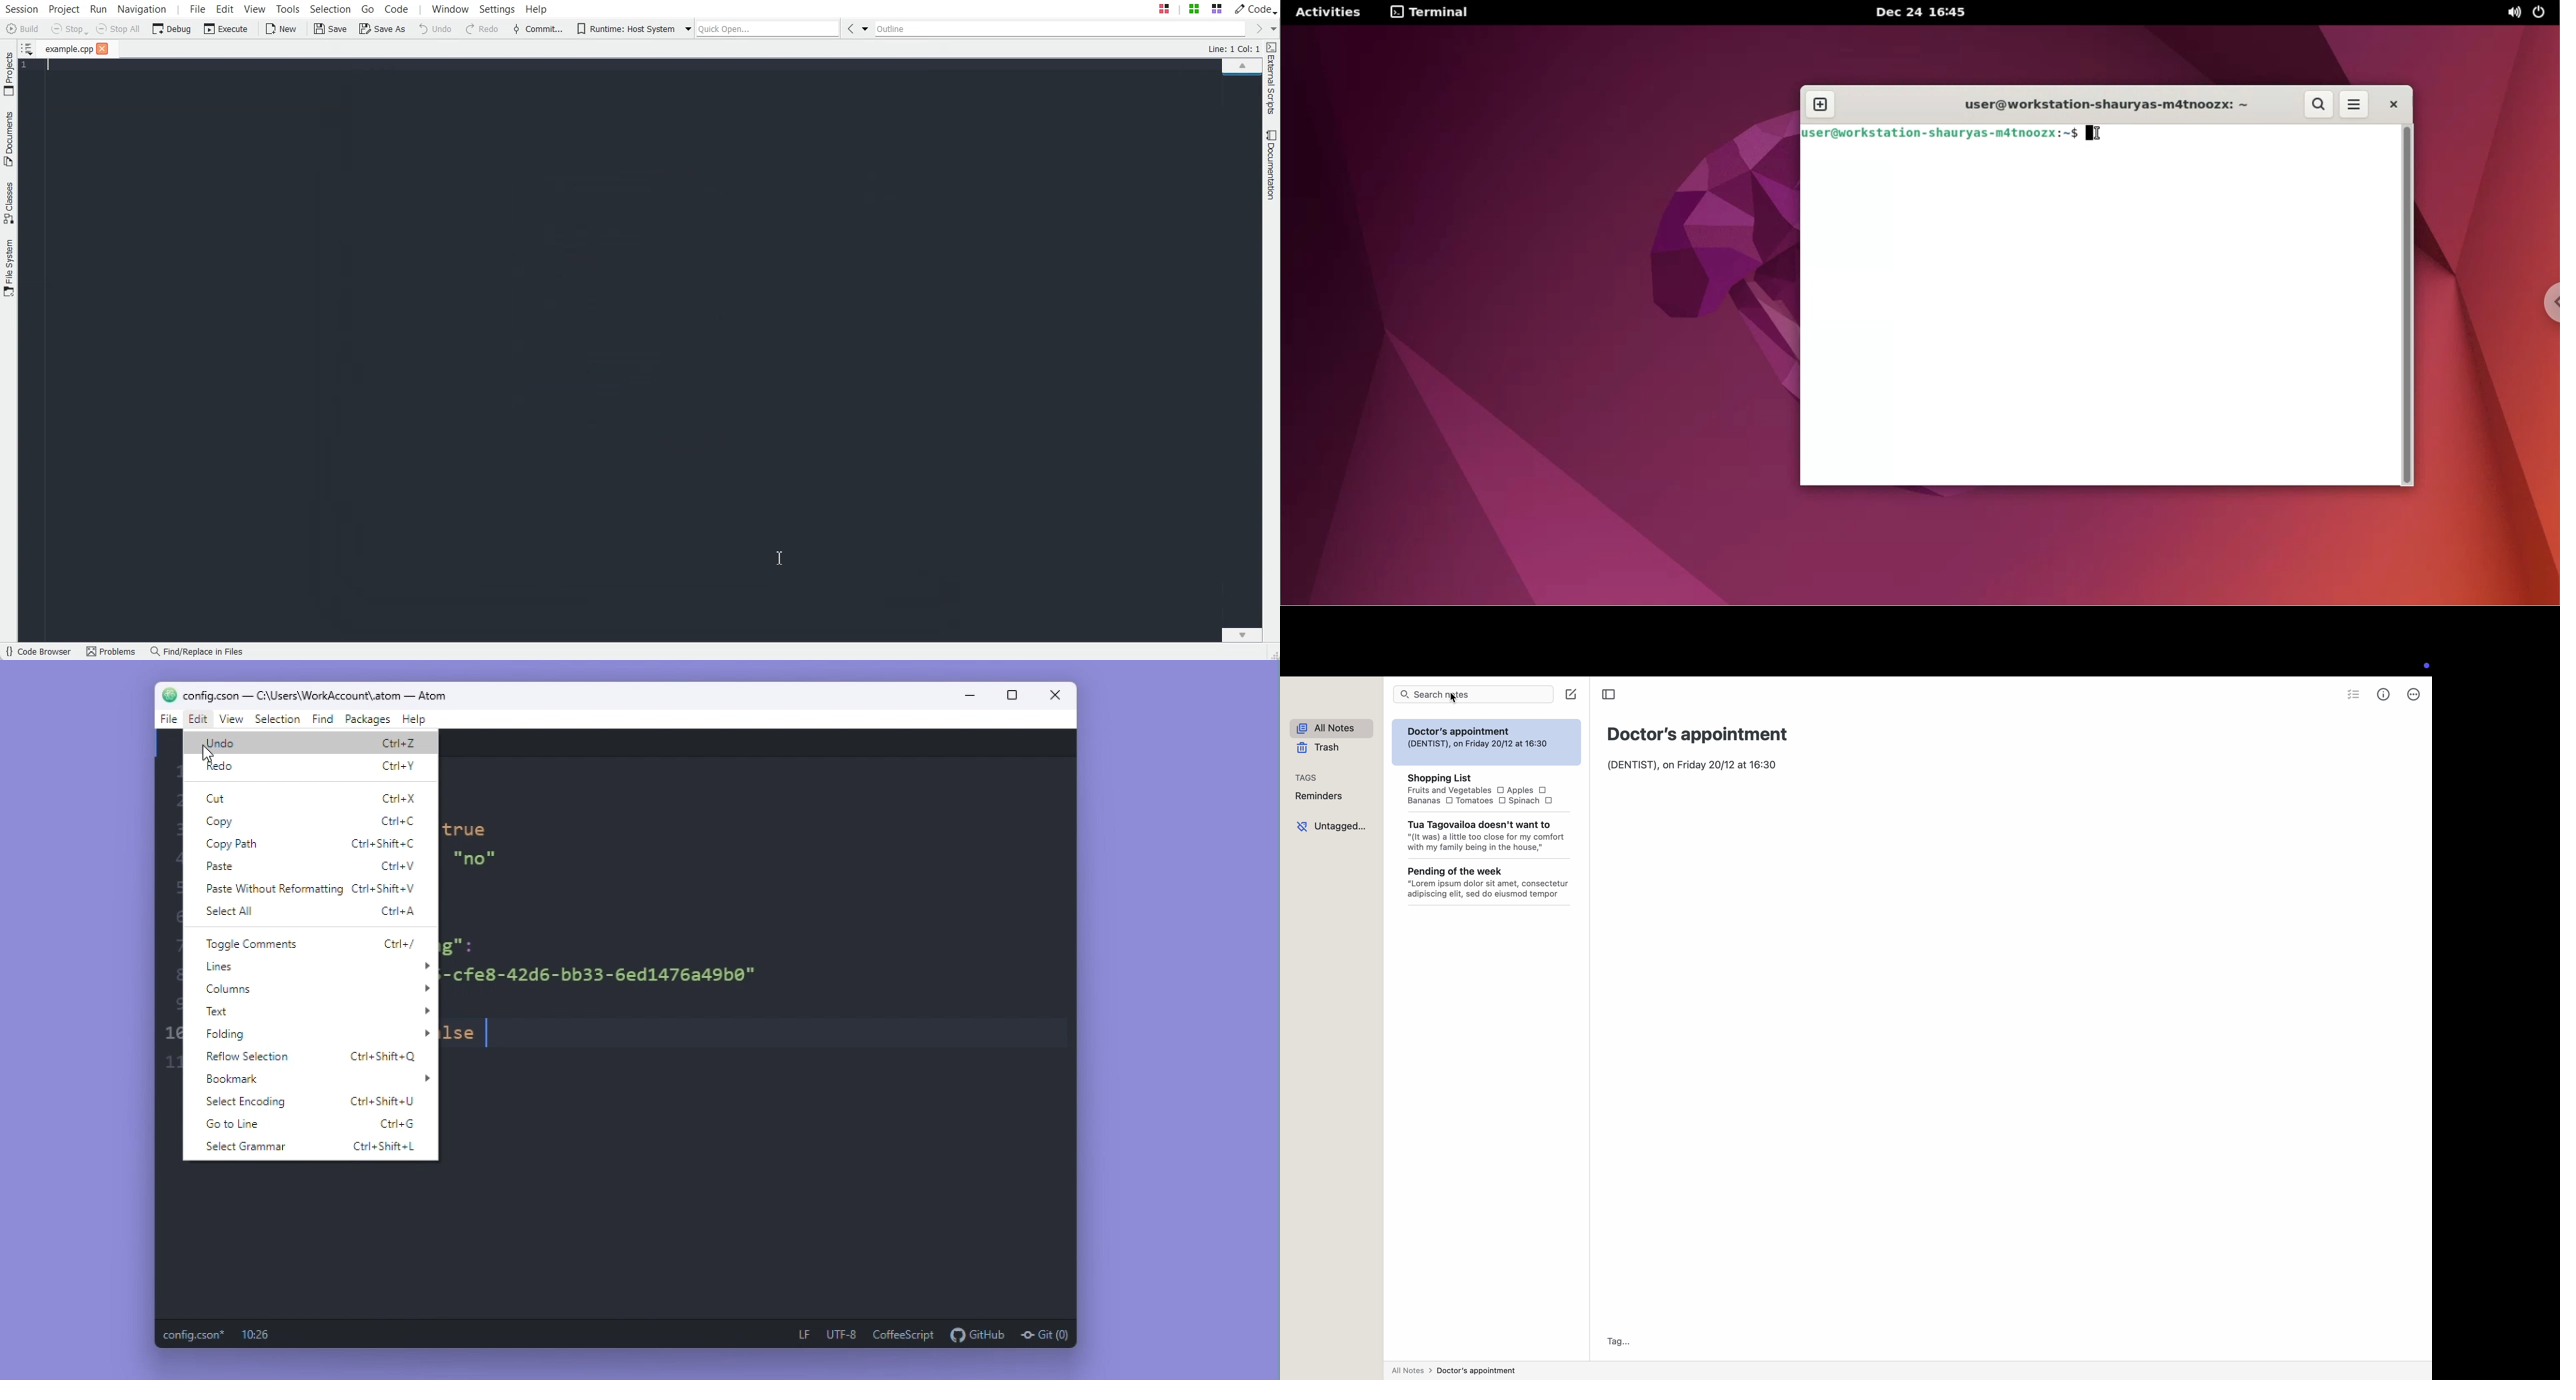  What do you see at coordinates (468, 830) in the screenshot?
I see `true` at bounding box center [468, 830].